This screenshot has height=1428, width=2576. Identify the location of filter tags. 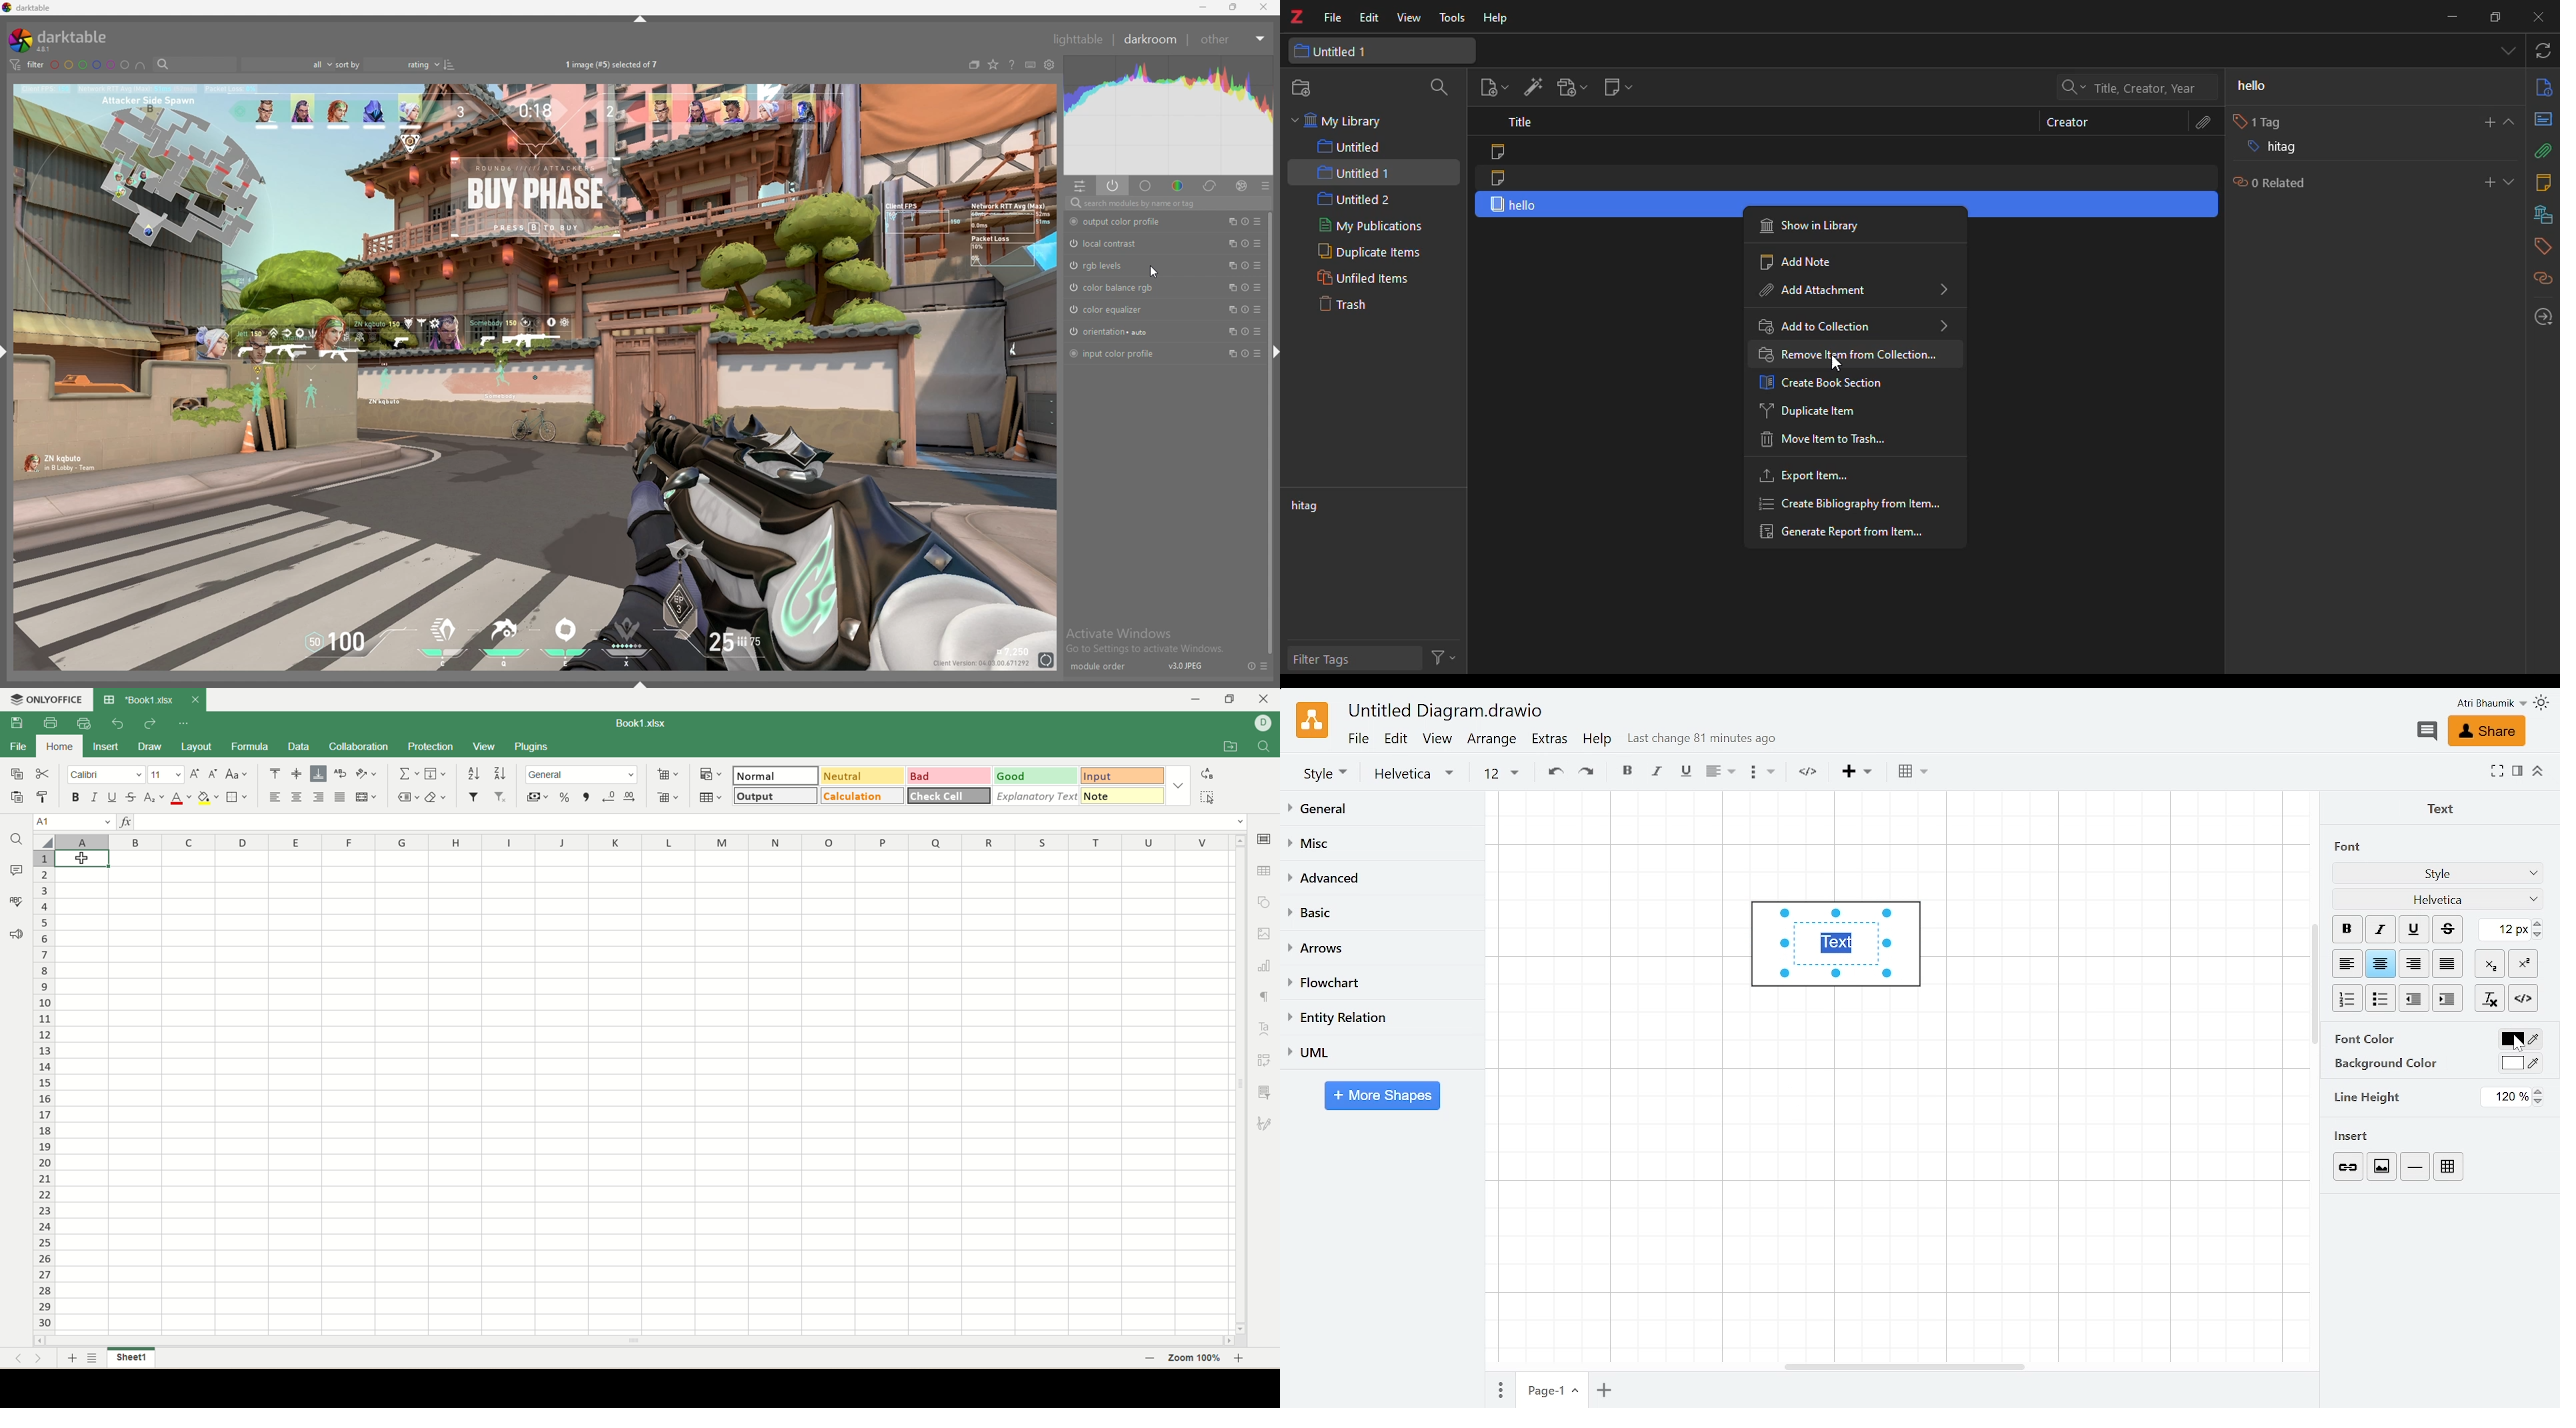
(1326, 662).